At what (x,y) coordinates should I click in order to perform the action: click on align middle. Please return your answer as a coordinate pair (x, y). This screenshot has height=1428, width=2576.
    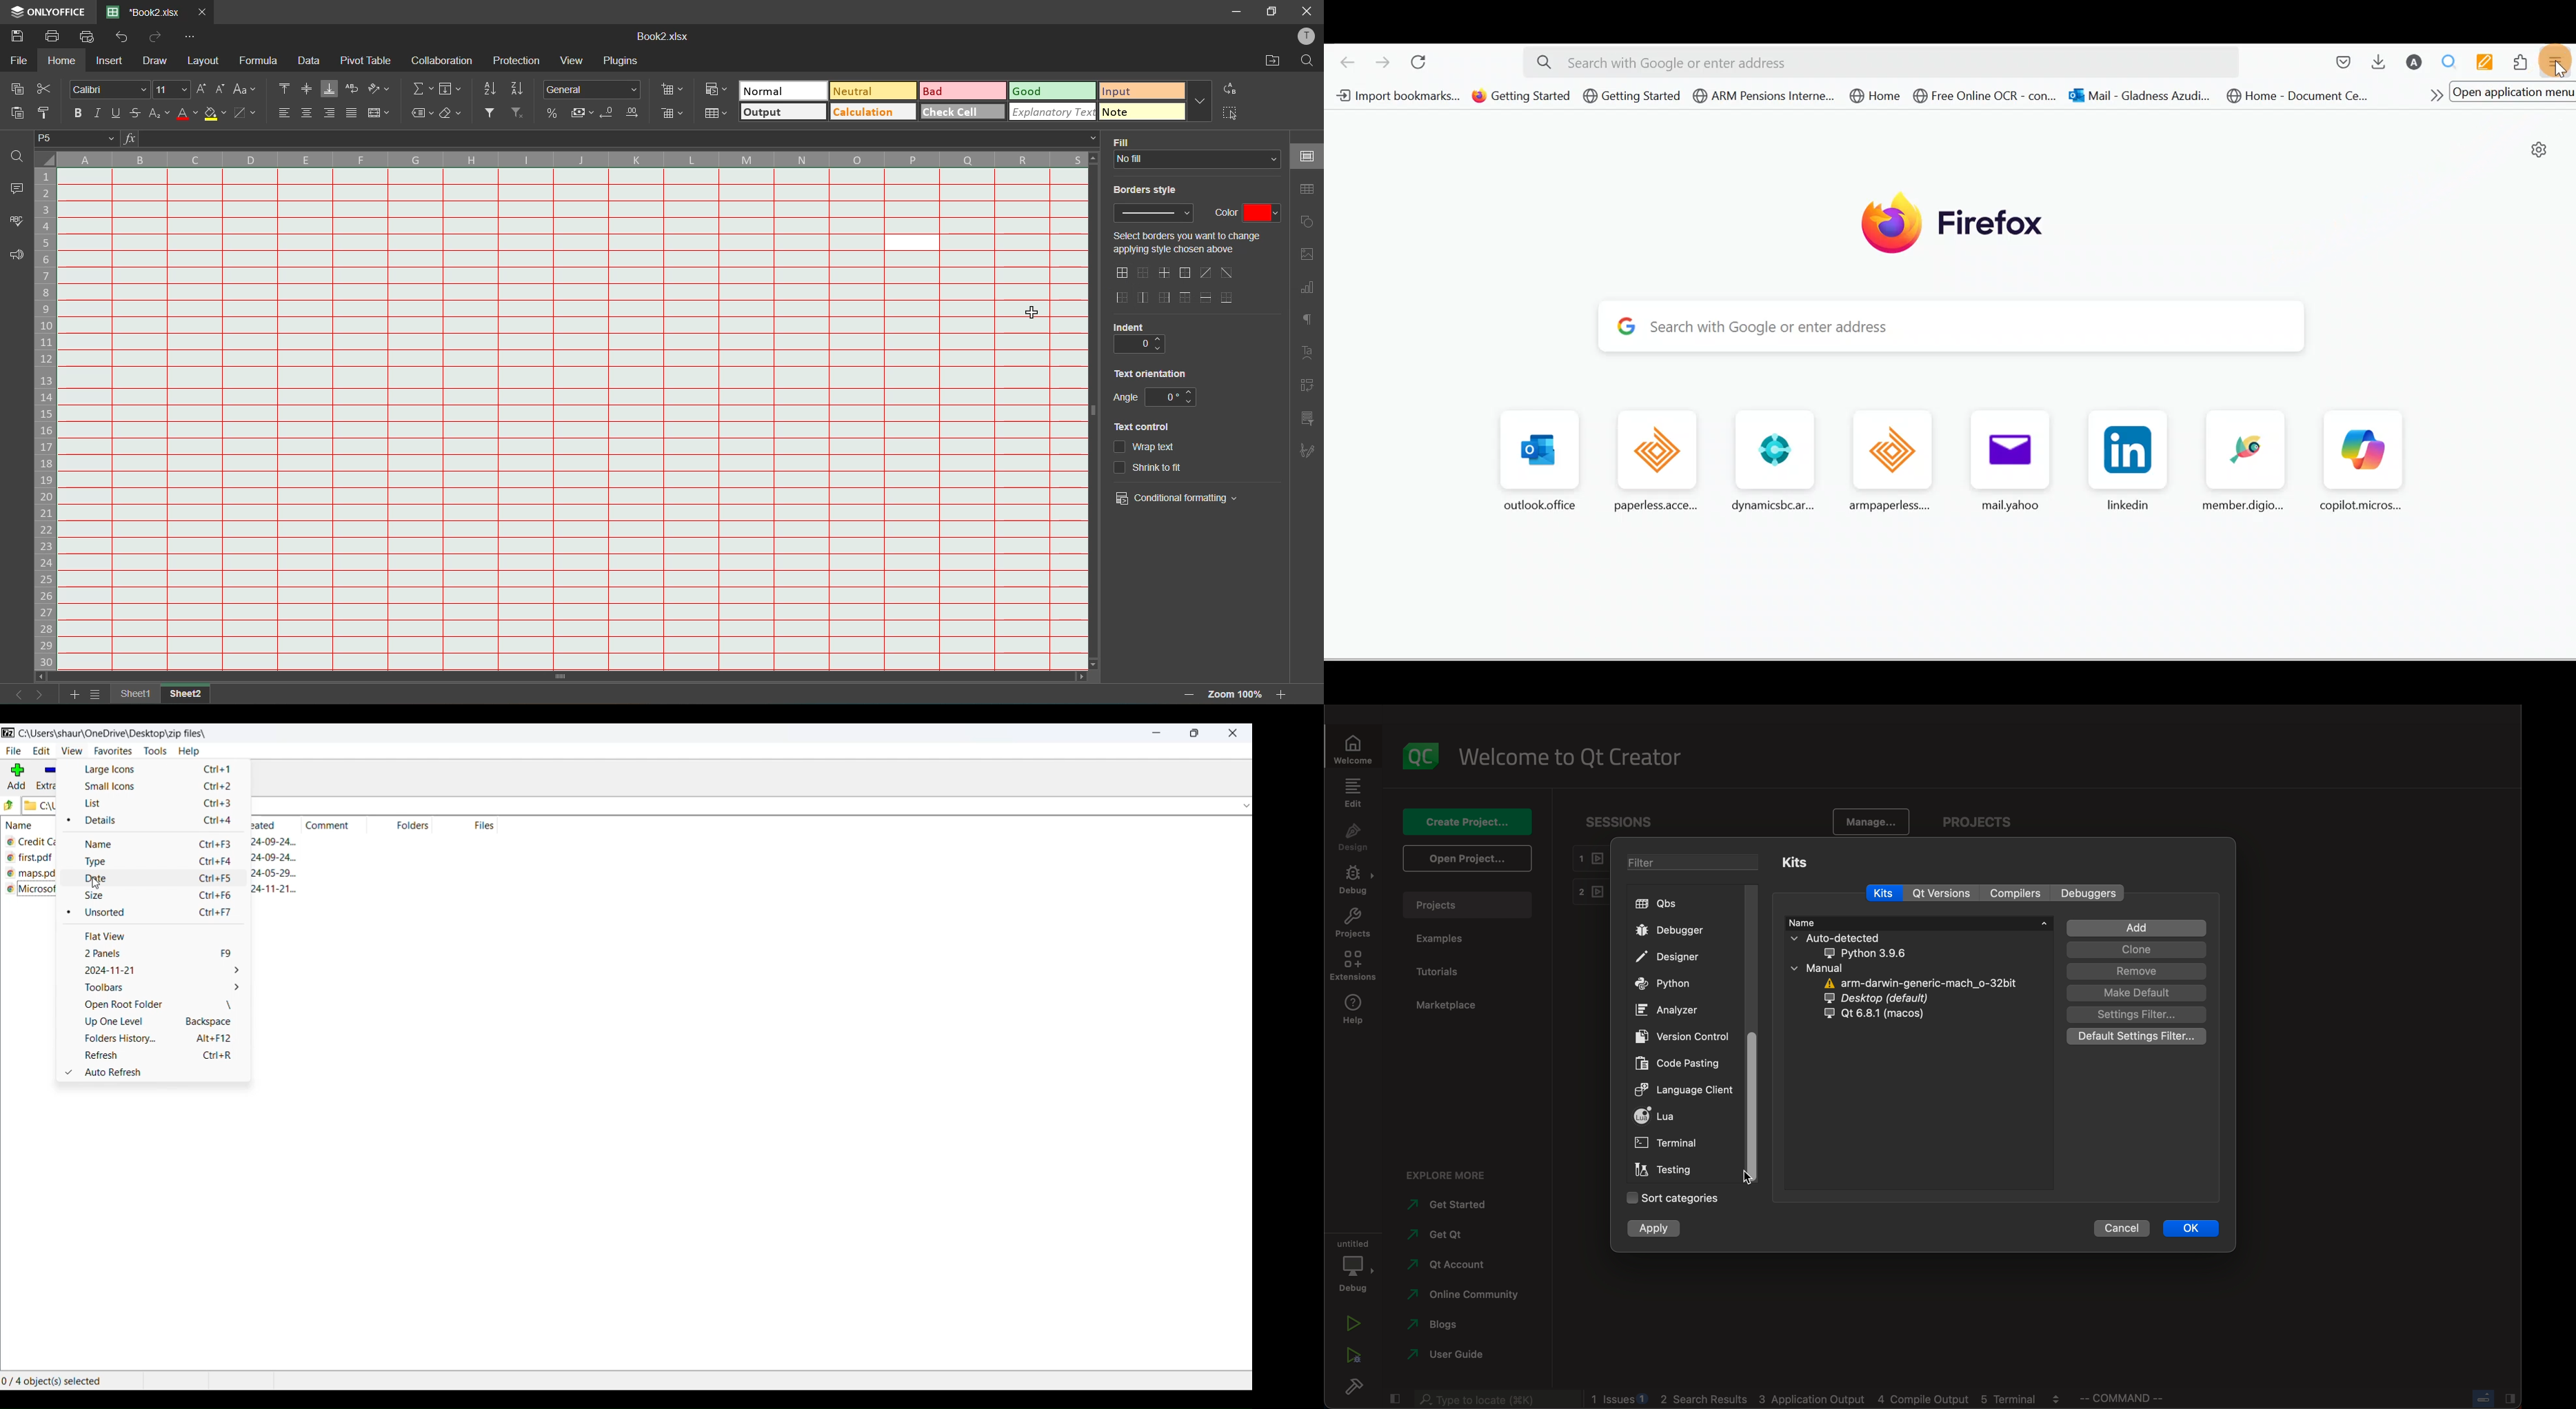
    Looking at the image, I should click on (309, 89).